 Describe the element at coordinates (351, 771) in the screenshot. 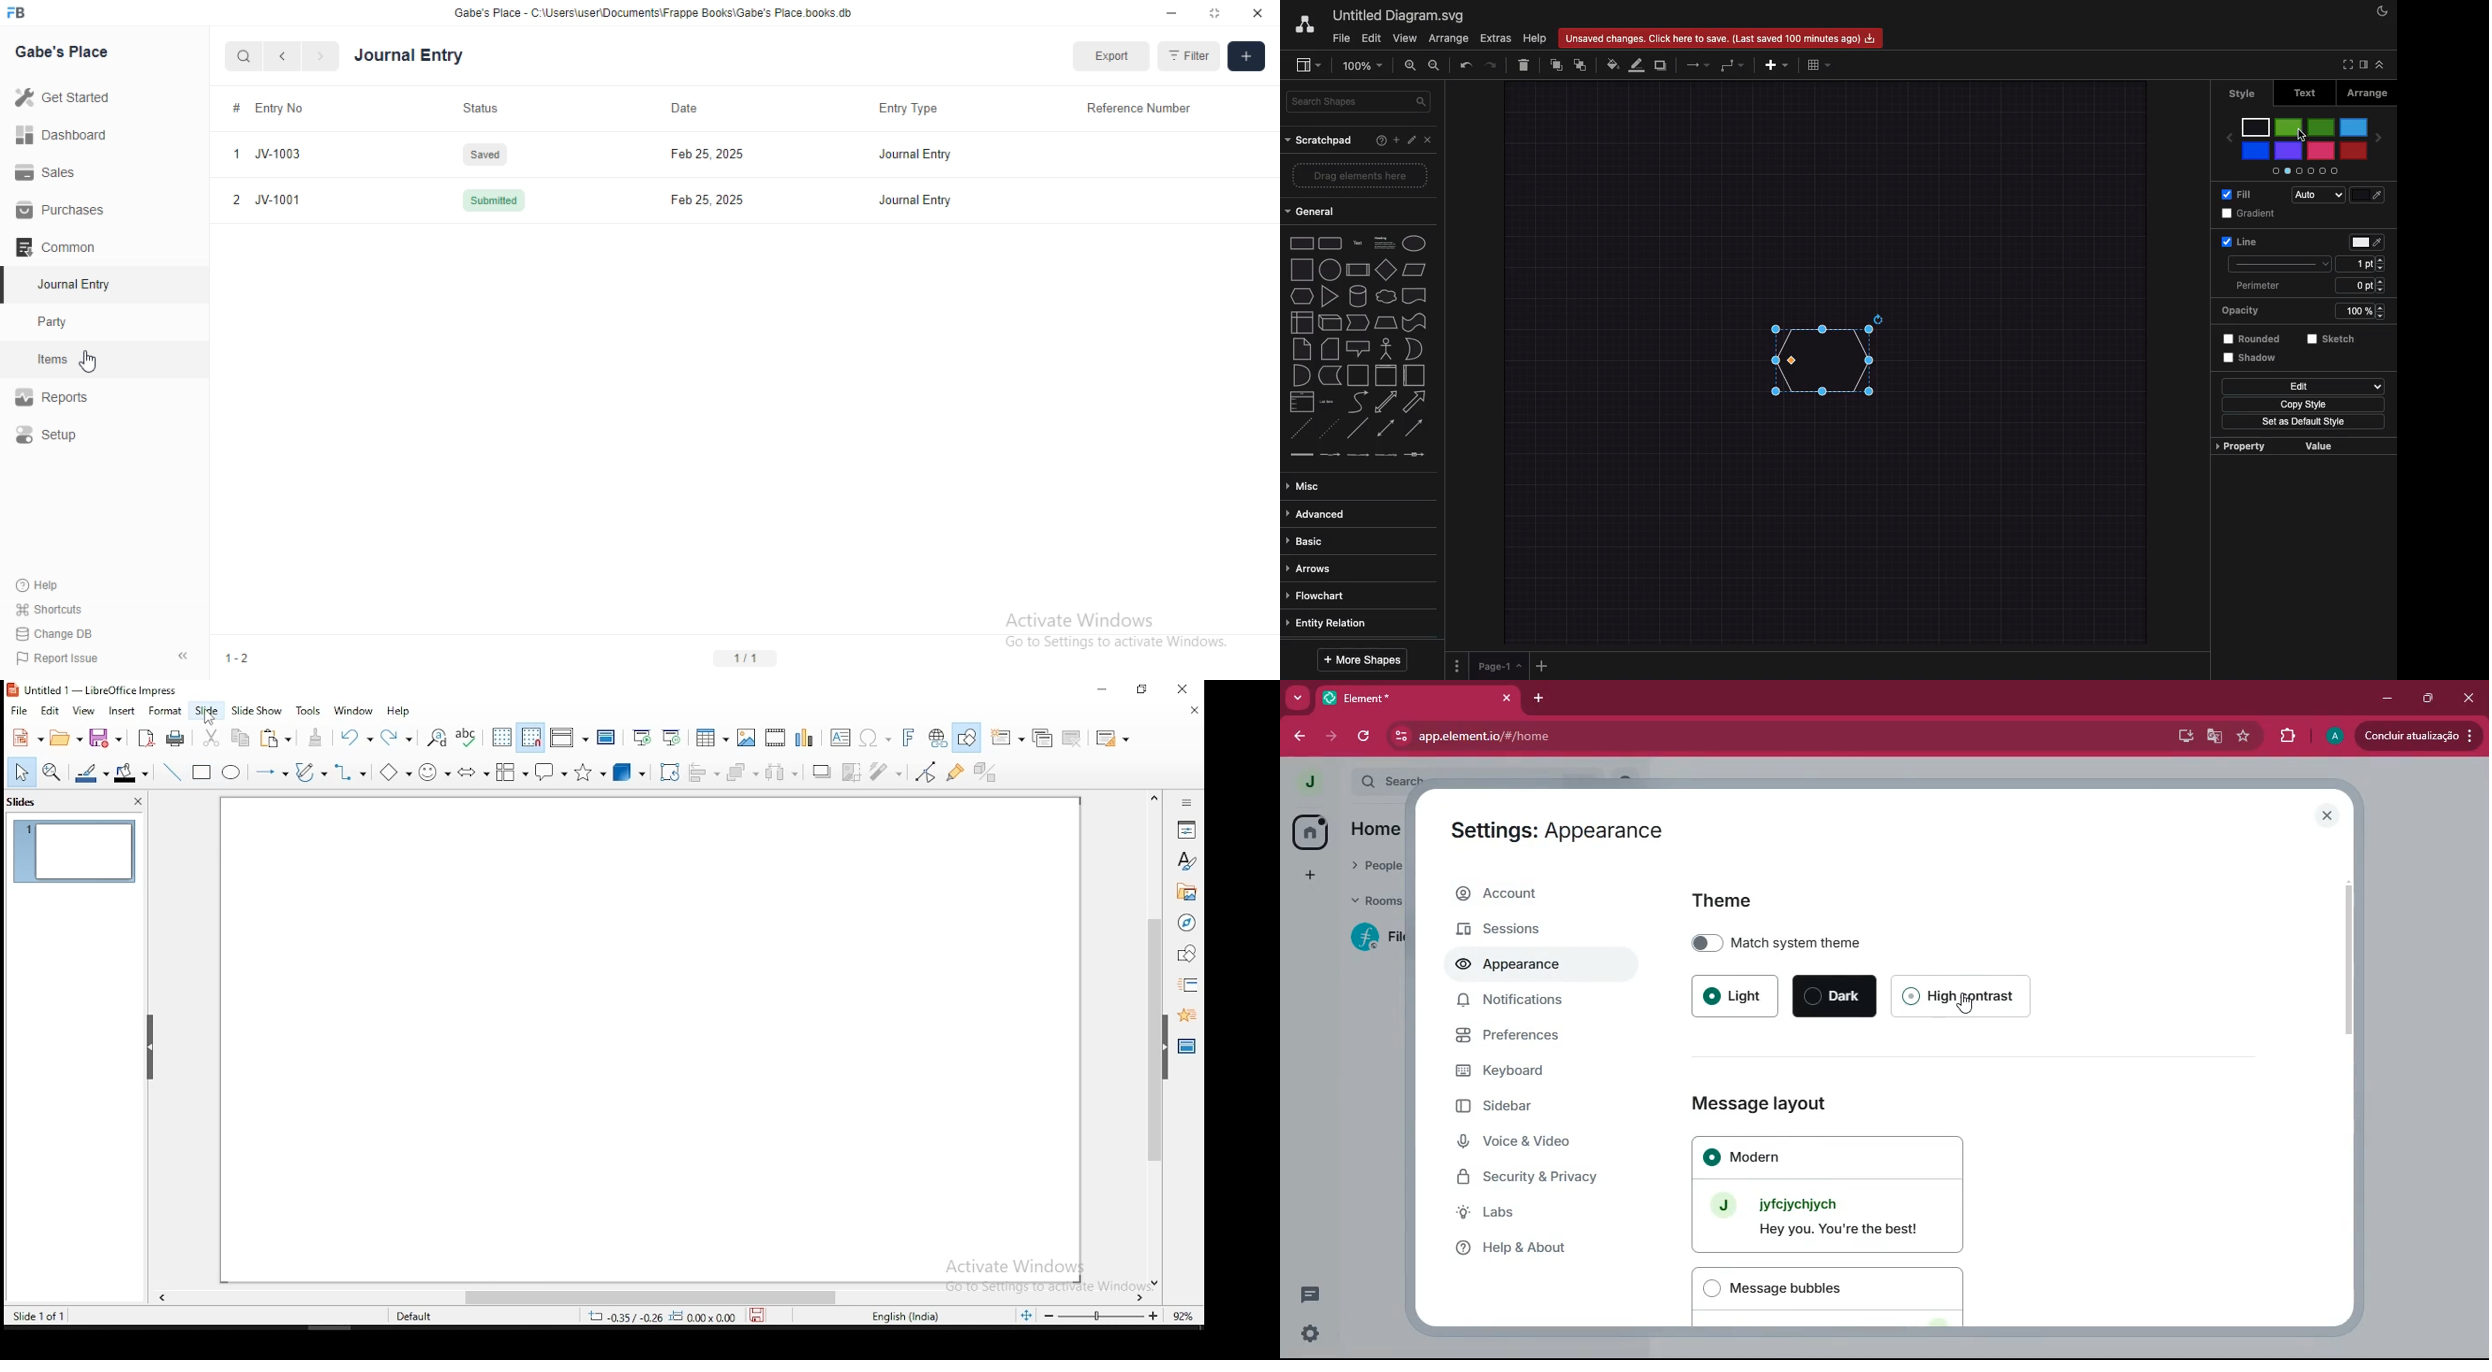

I see `connectors` at that location.